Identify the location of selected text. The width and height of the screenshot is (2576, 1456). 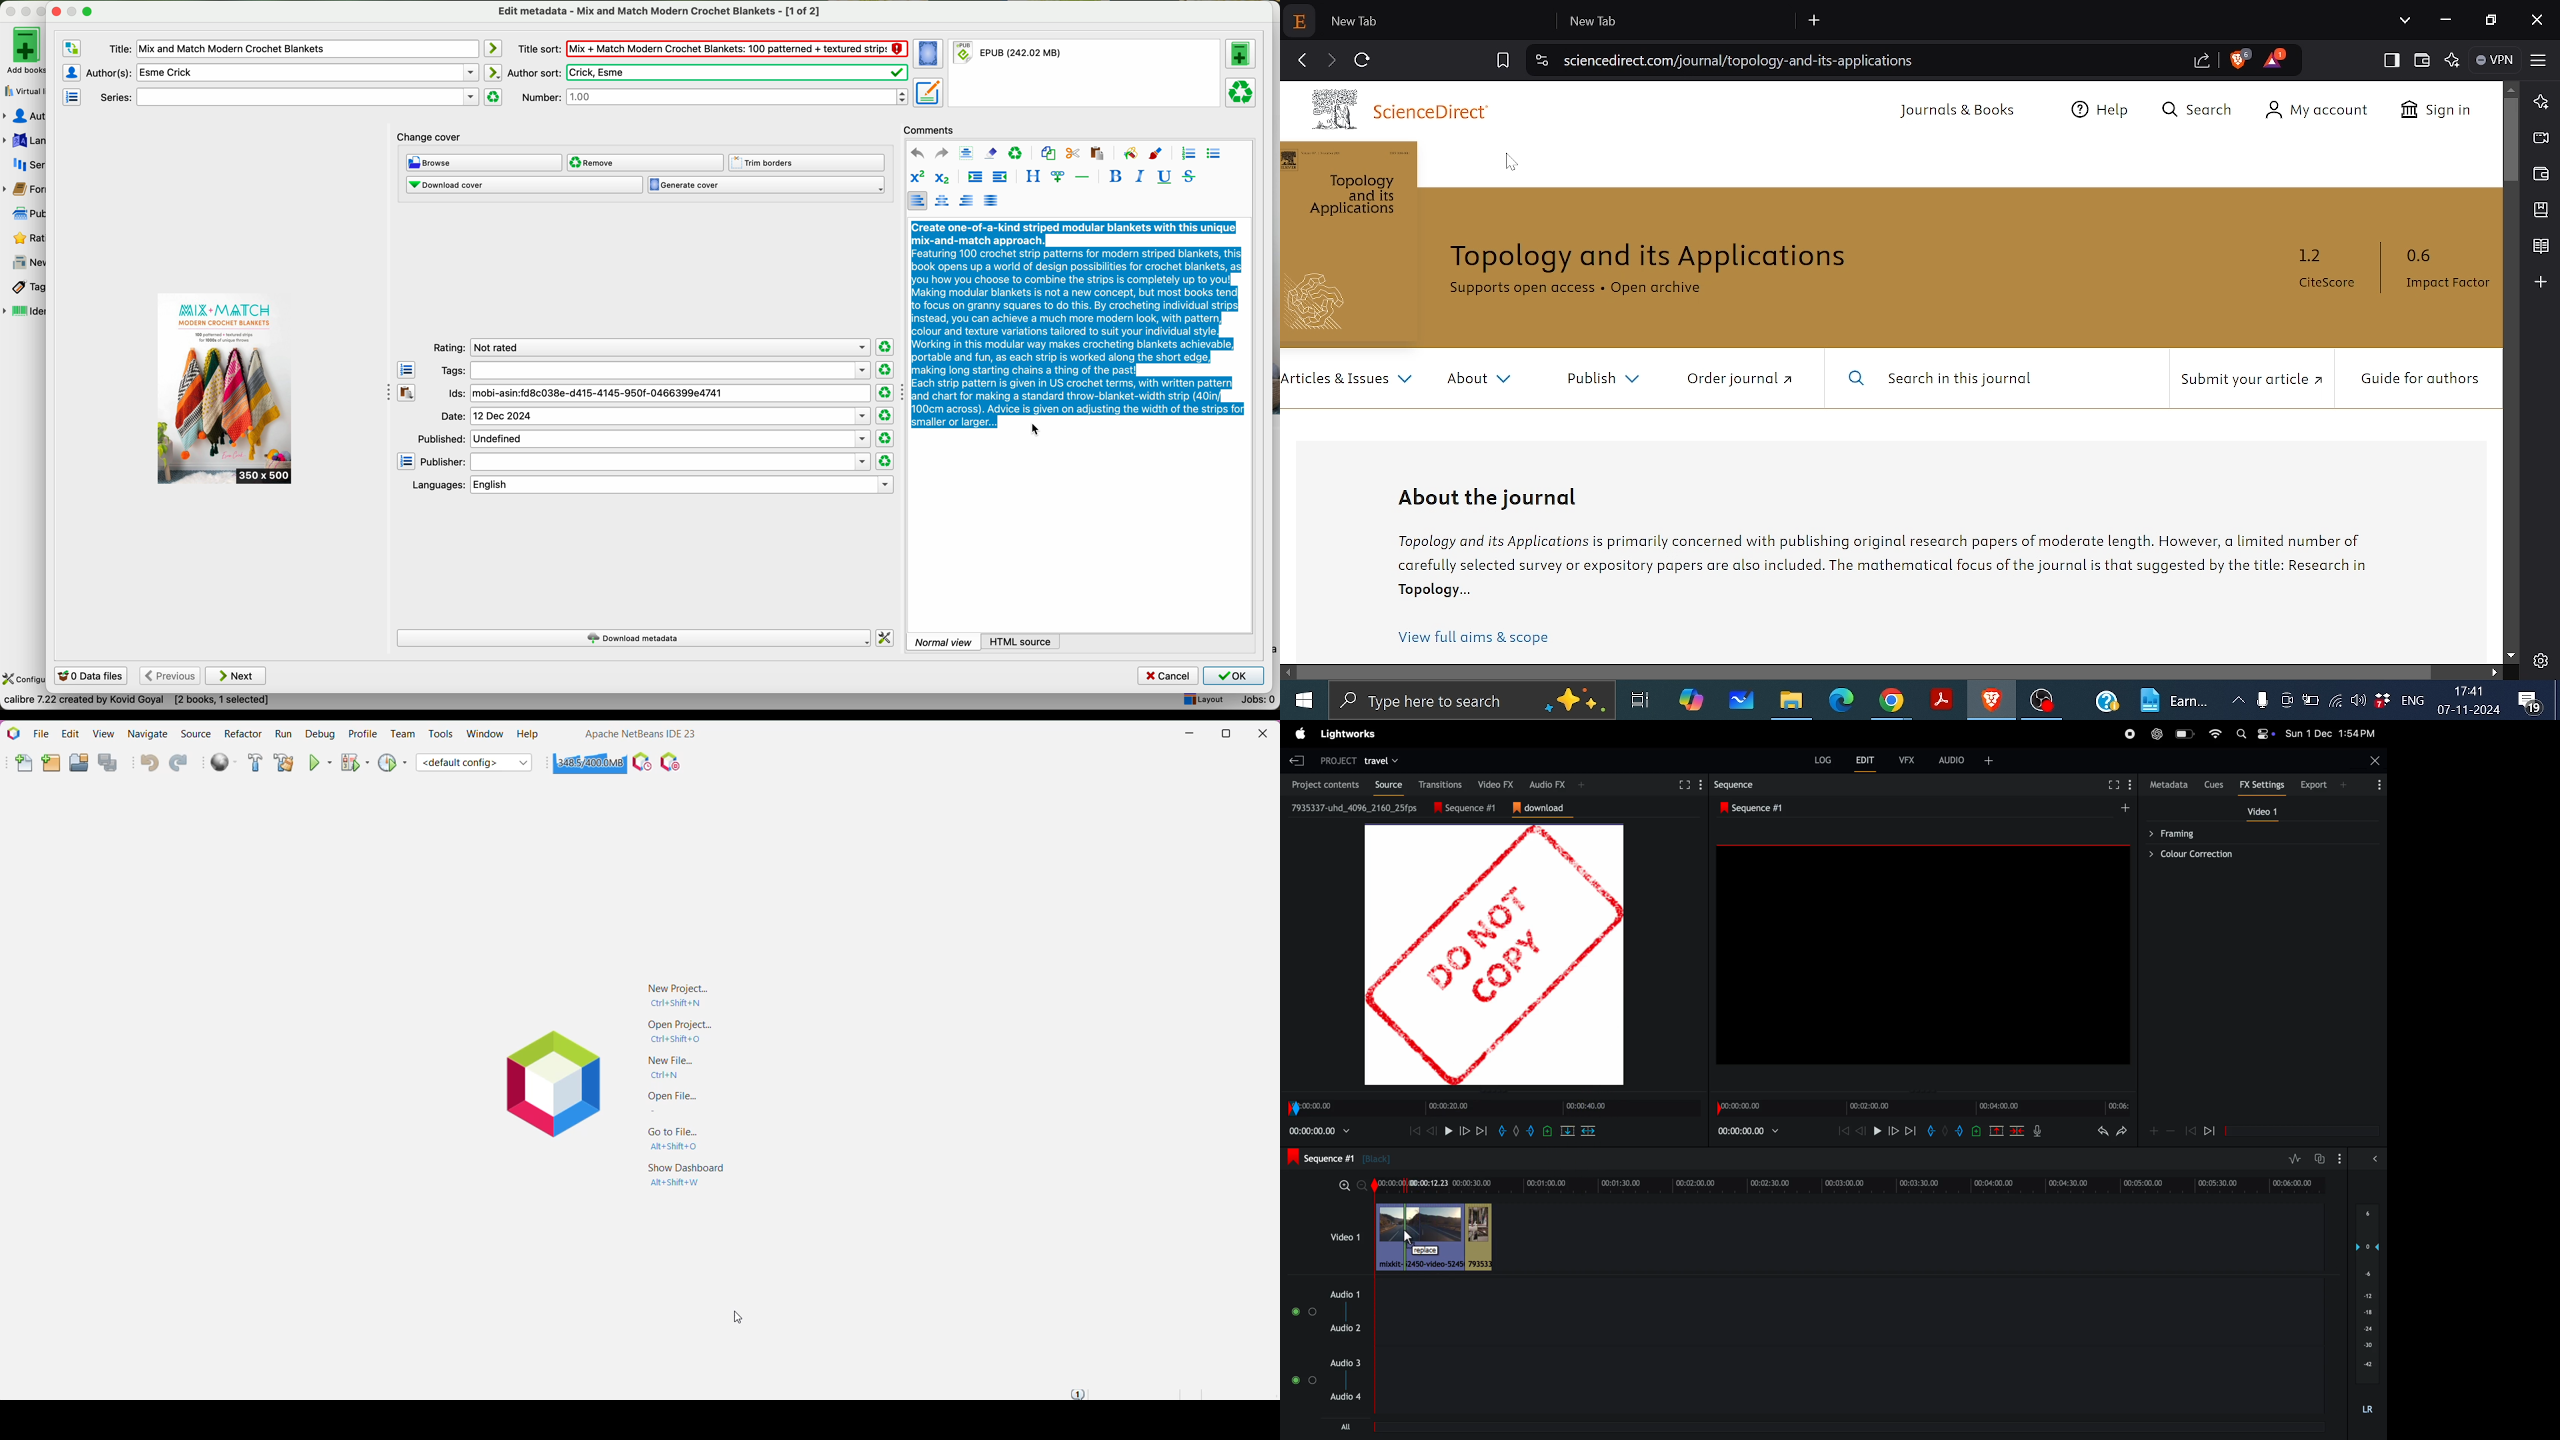
(1078, 323).